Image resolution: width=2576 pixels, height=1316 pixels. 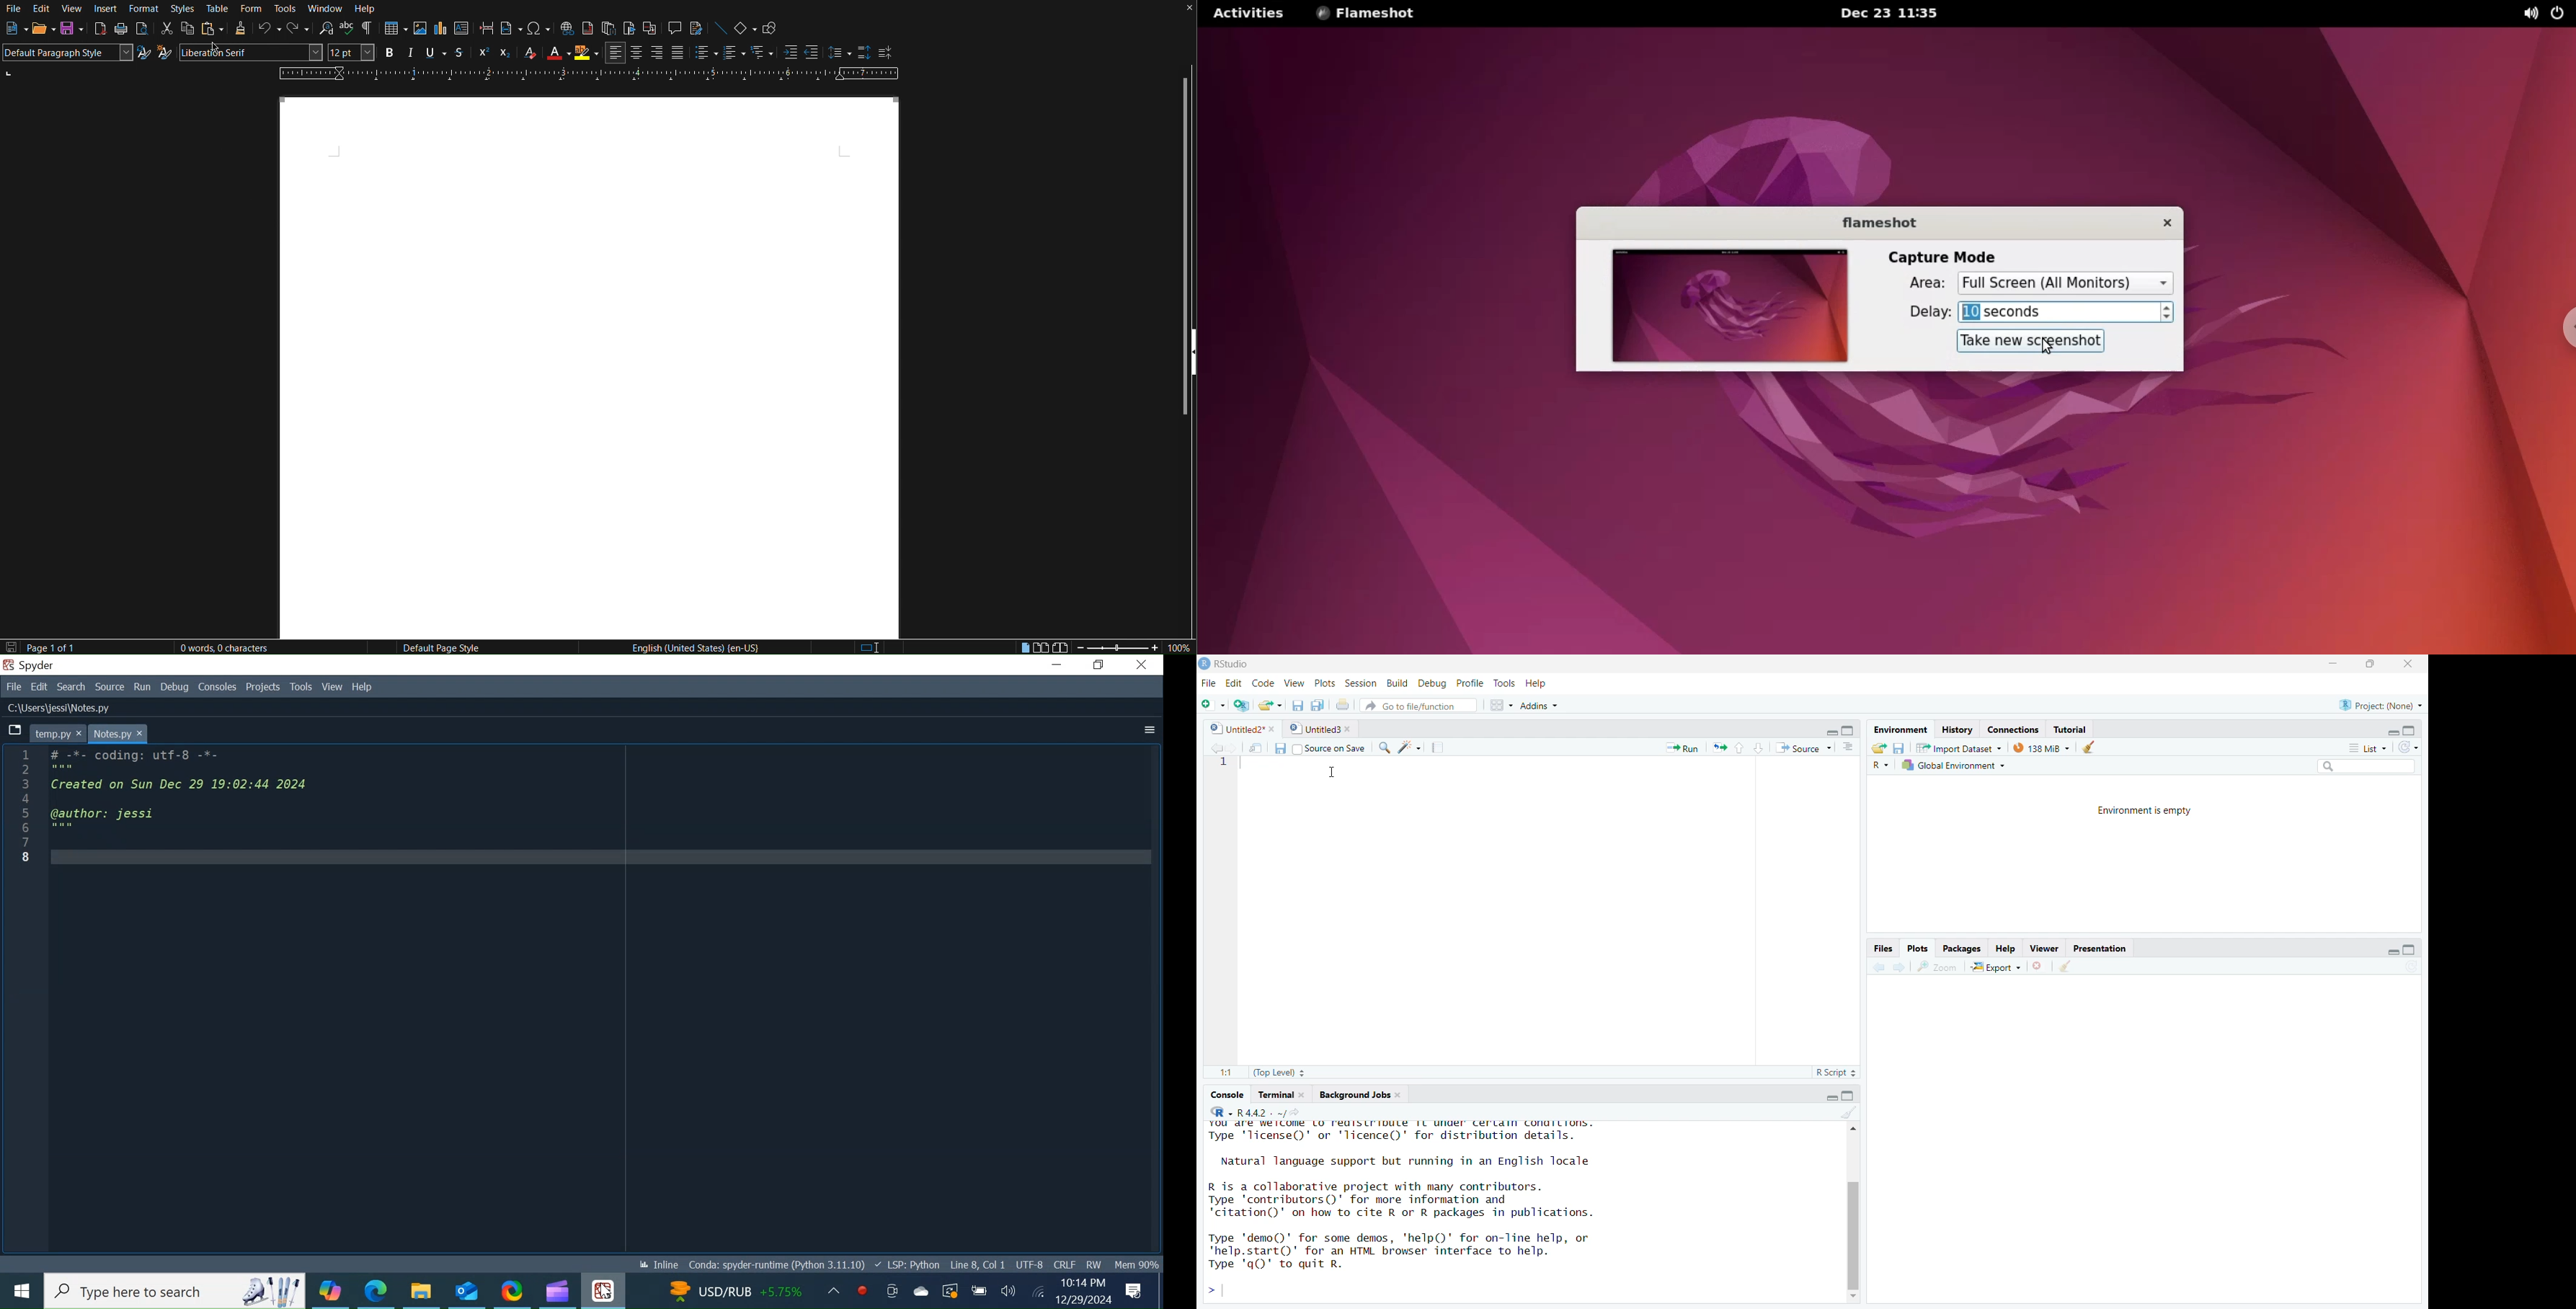 What do you see at coordinates (411, 52) in the screenshot?
I see `Italics` at bounding box center [411, 52].